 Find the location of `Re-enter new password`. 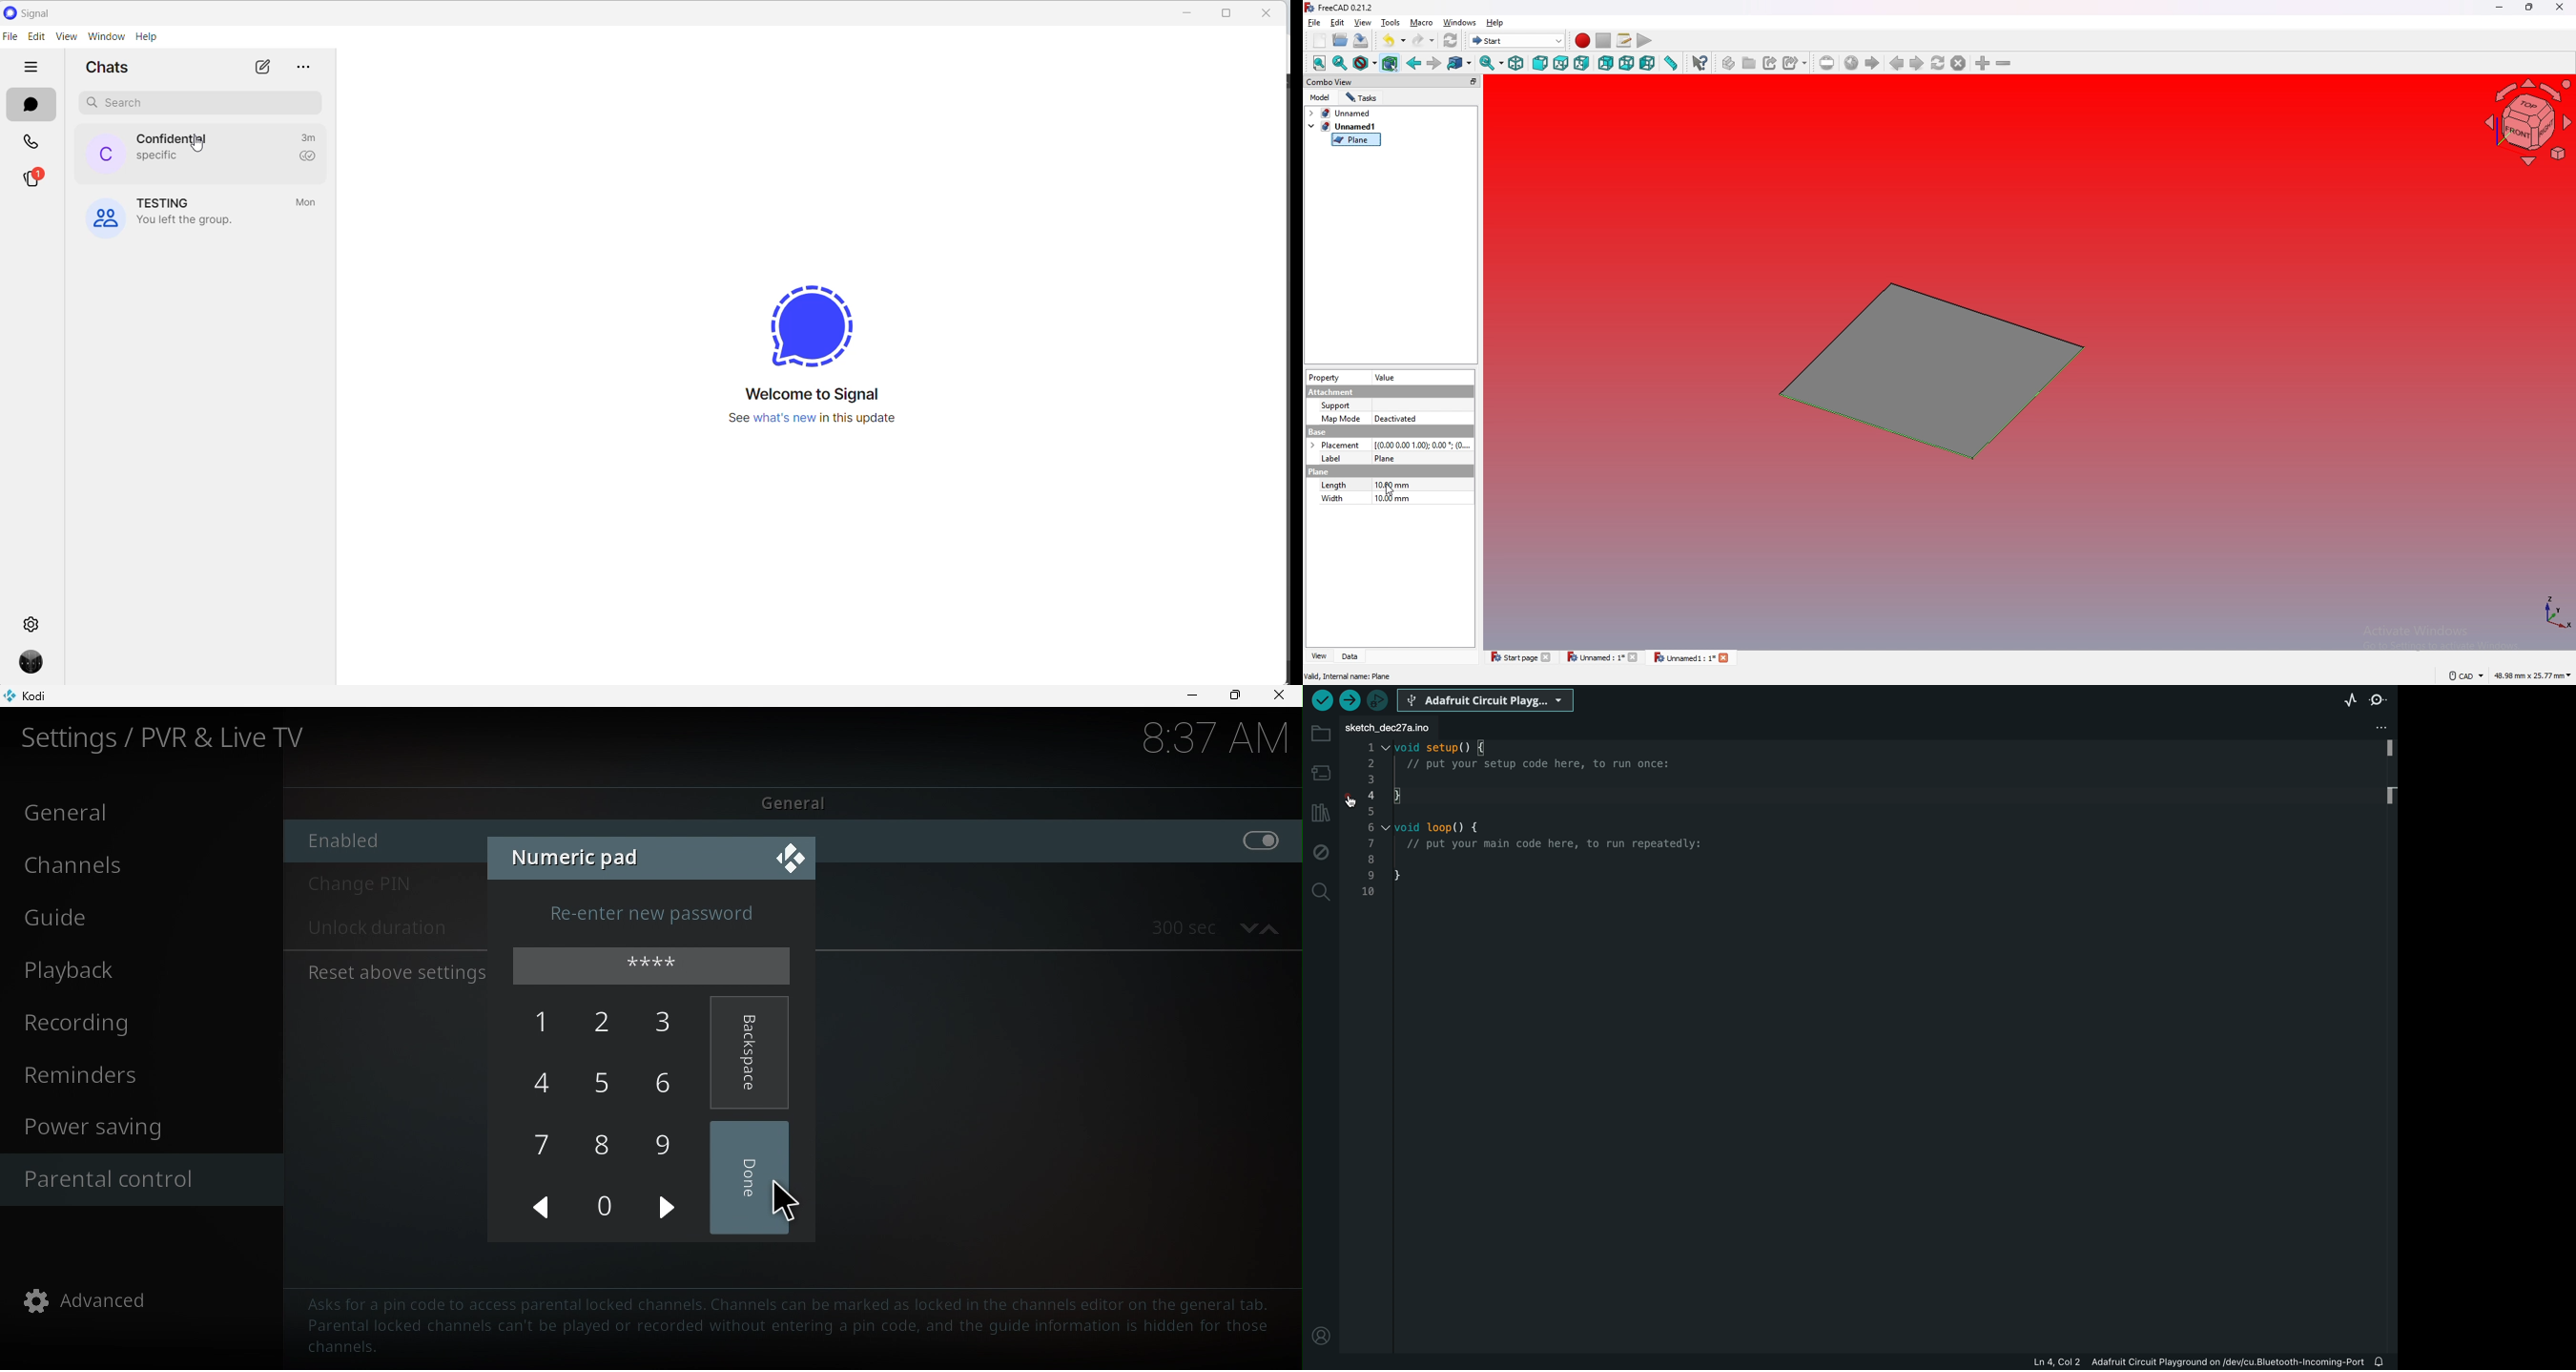

Re-enter new password is located at coordinates (672, 912).